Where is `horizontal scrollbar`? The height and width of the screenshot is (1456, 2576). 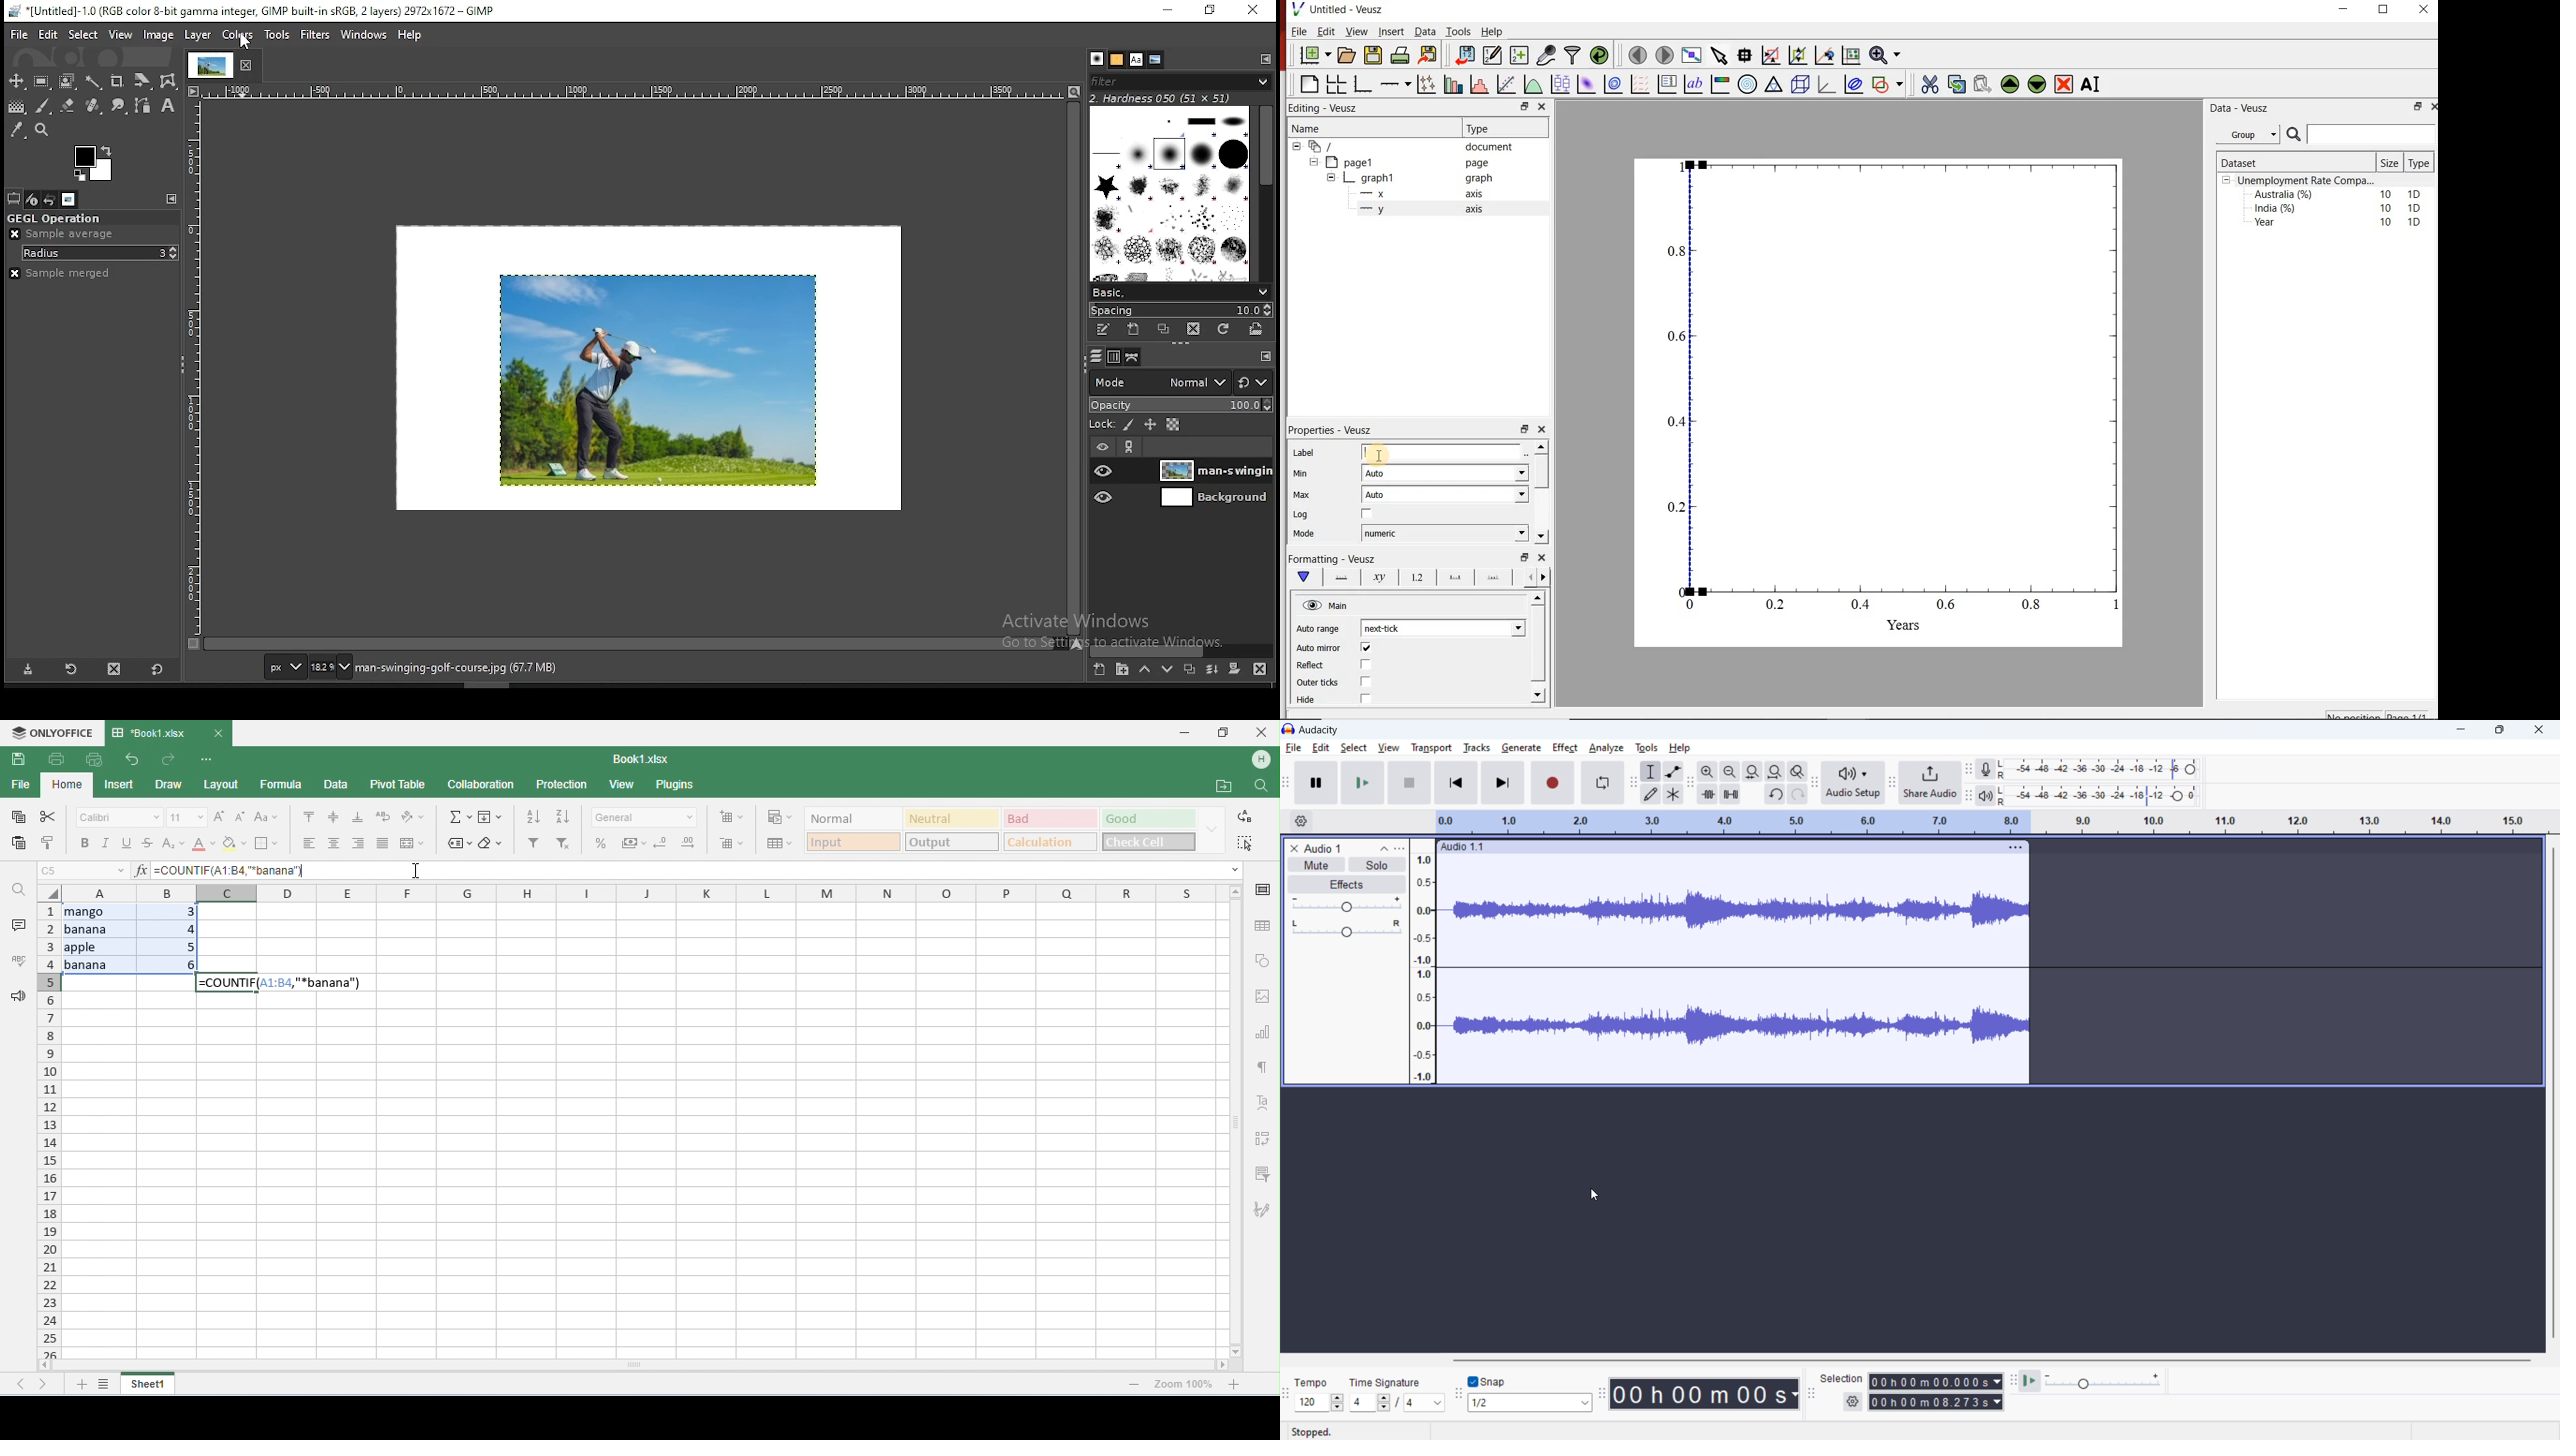
horizontal scrollbar is located at coordinates (1991, 1359).